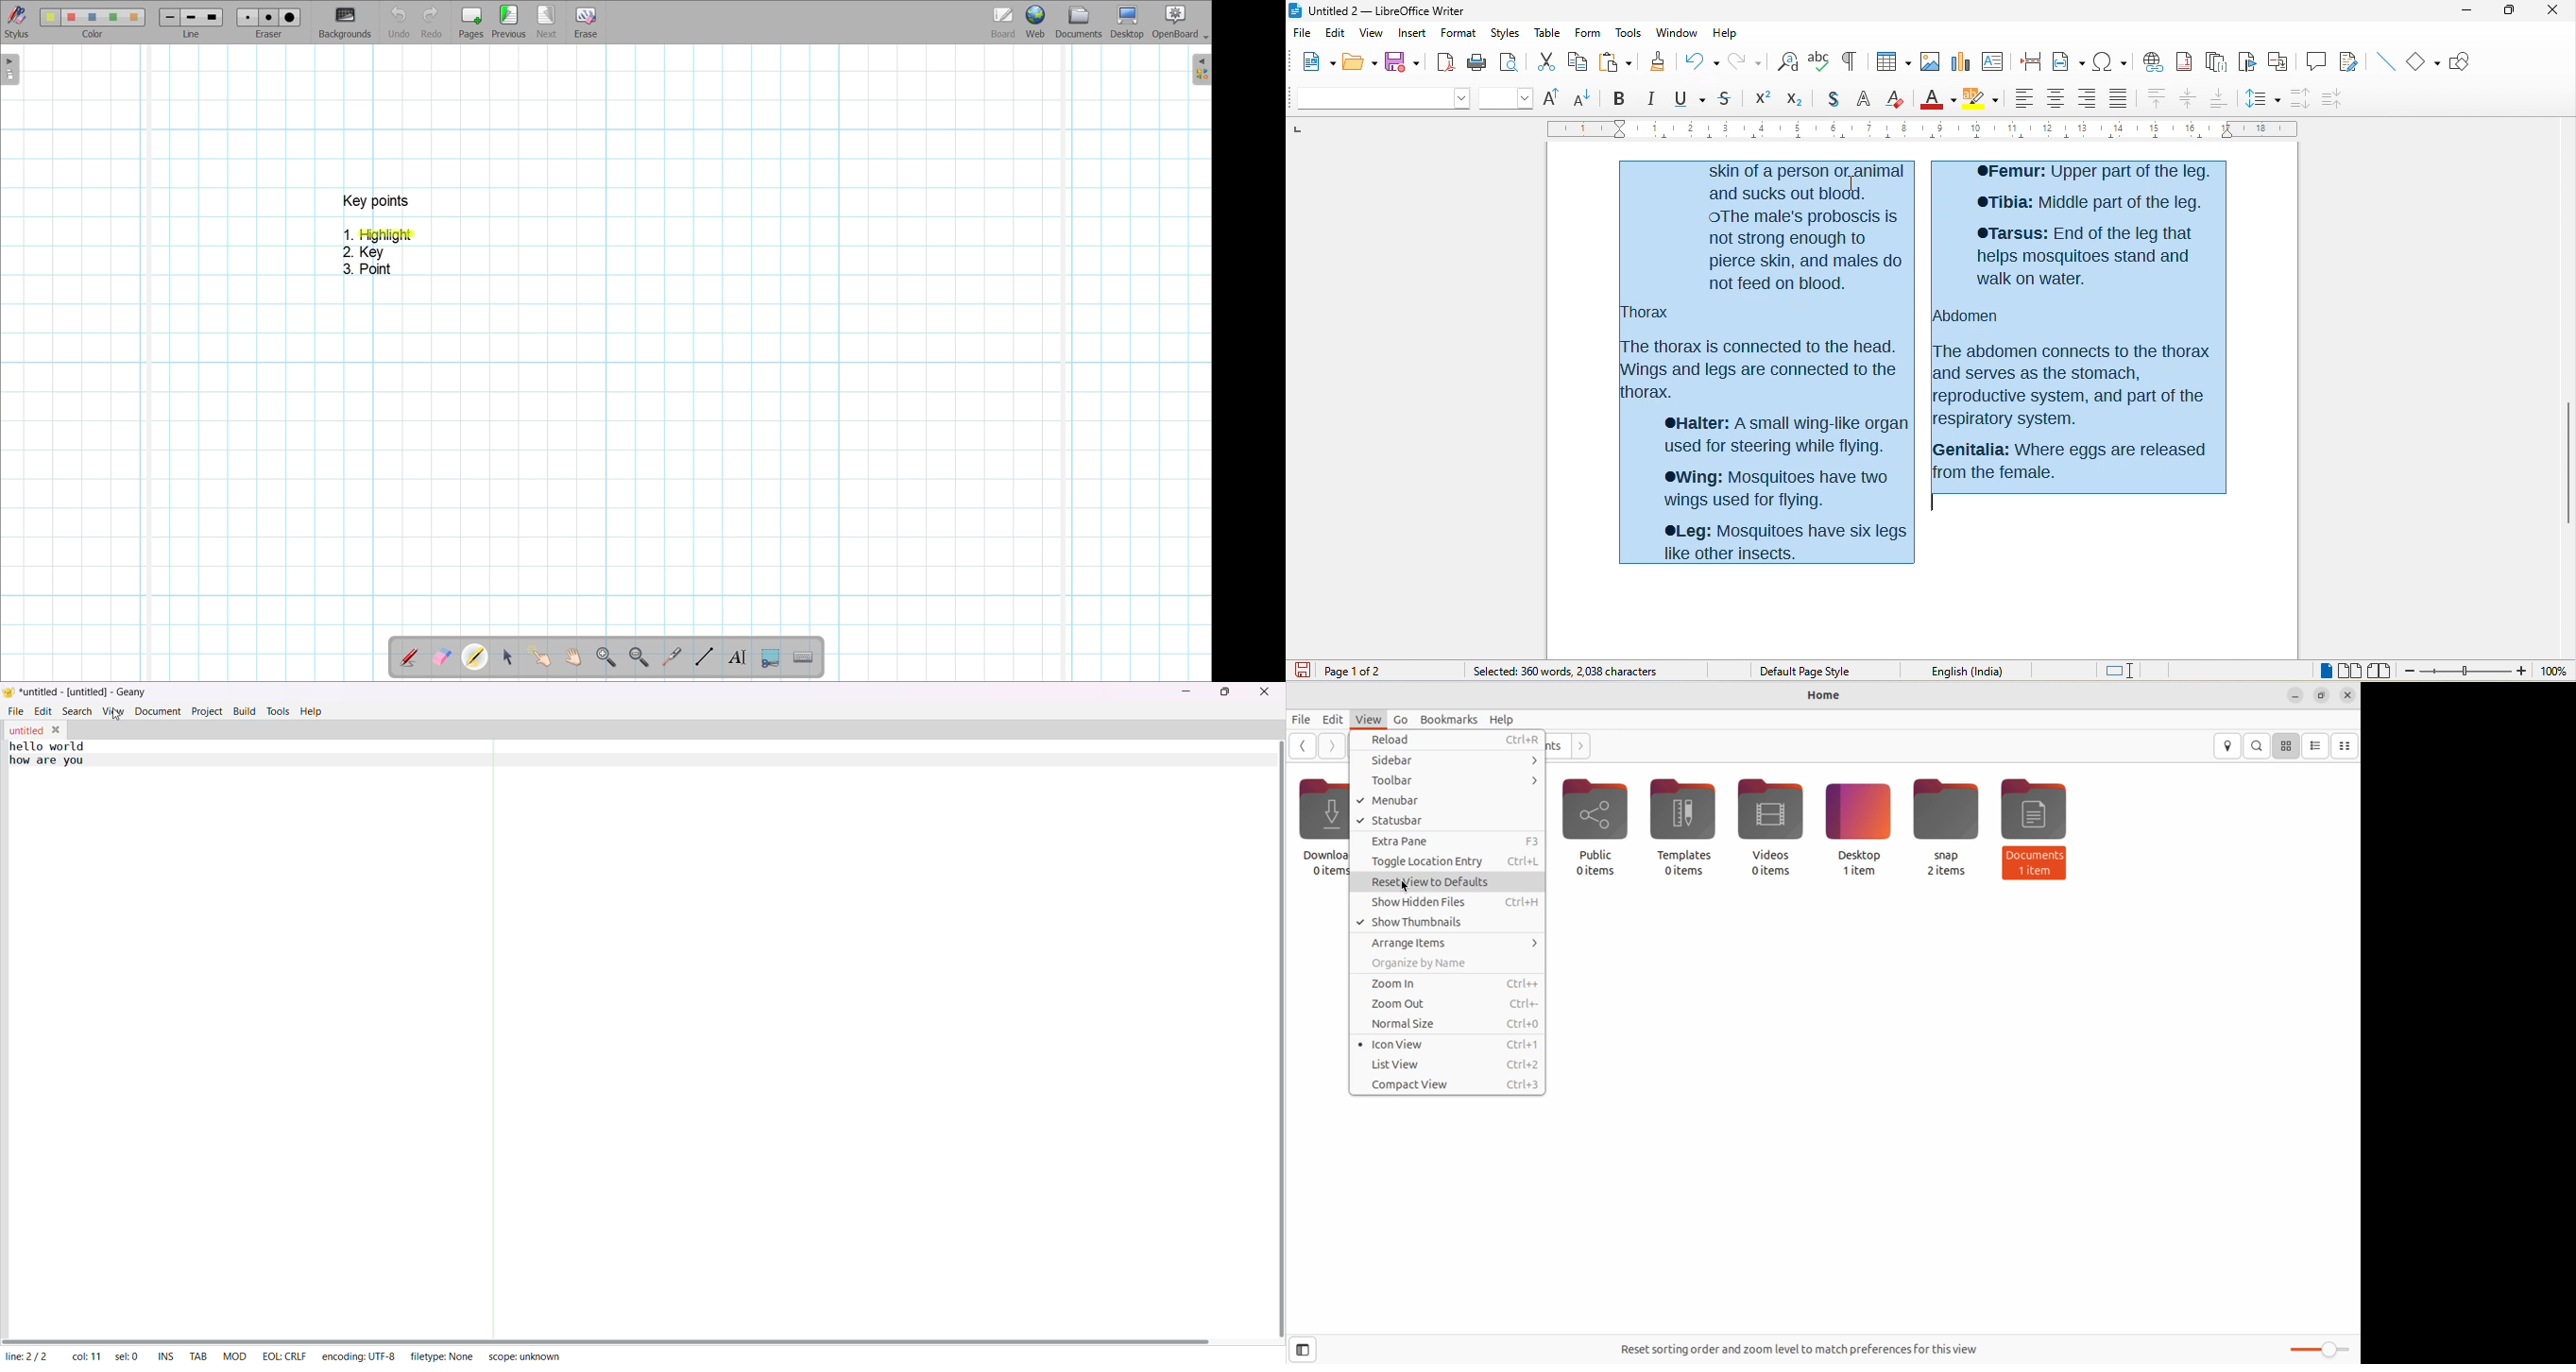 Image resolution: width=2576 pixels, height=1372 pixels. Describe the element at coordinates (1554, 96) in the screenshot. I see `increase size` at that location.